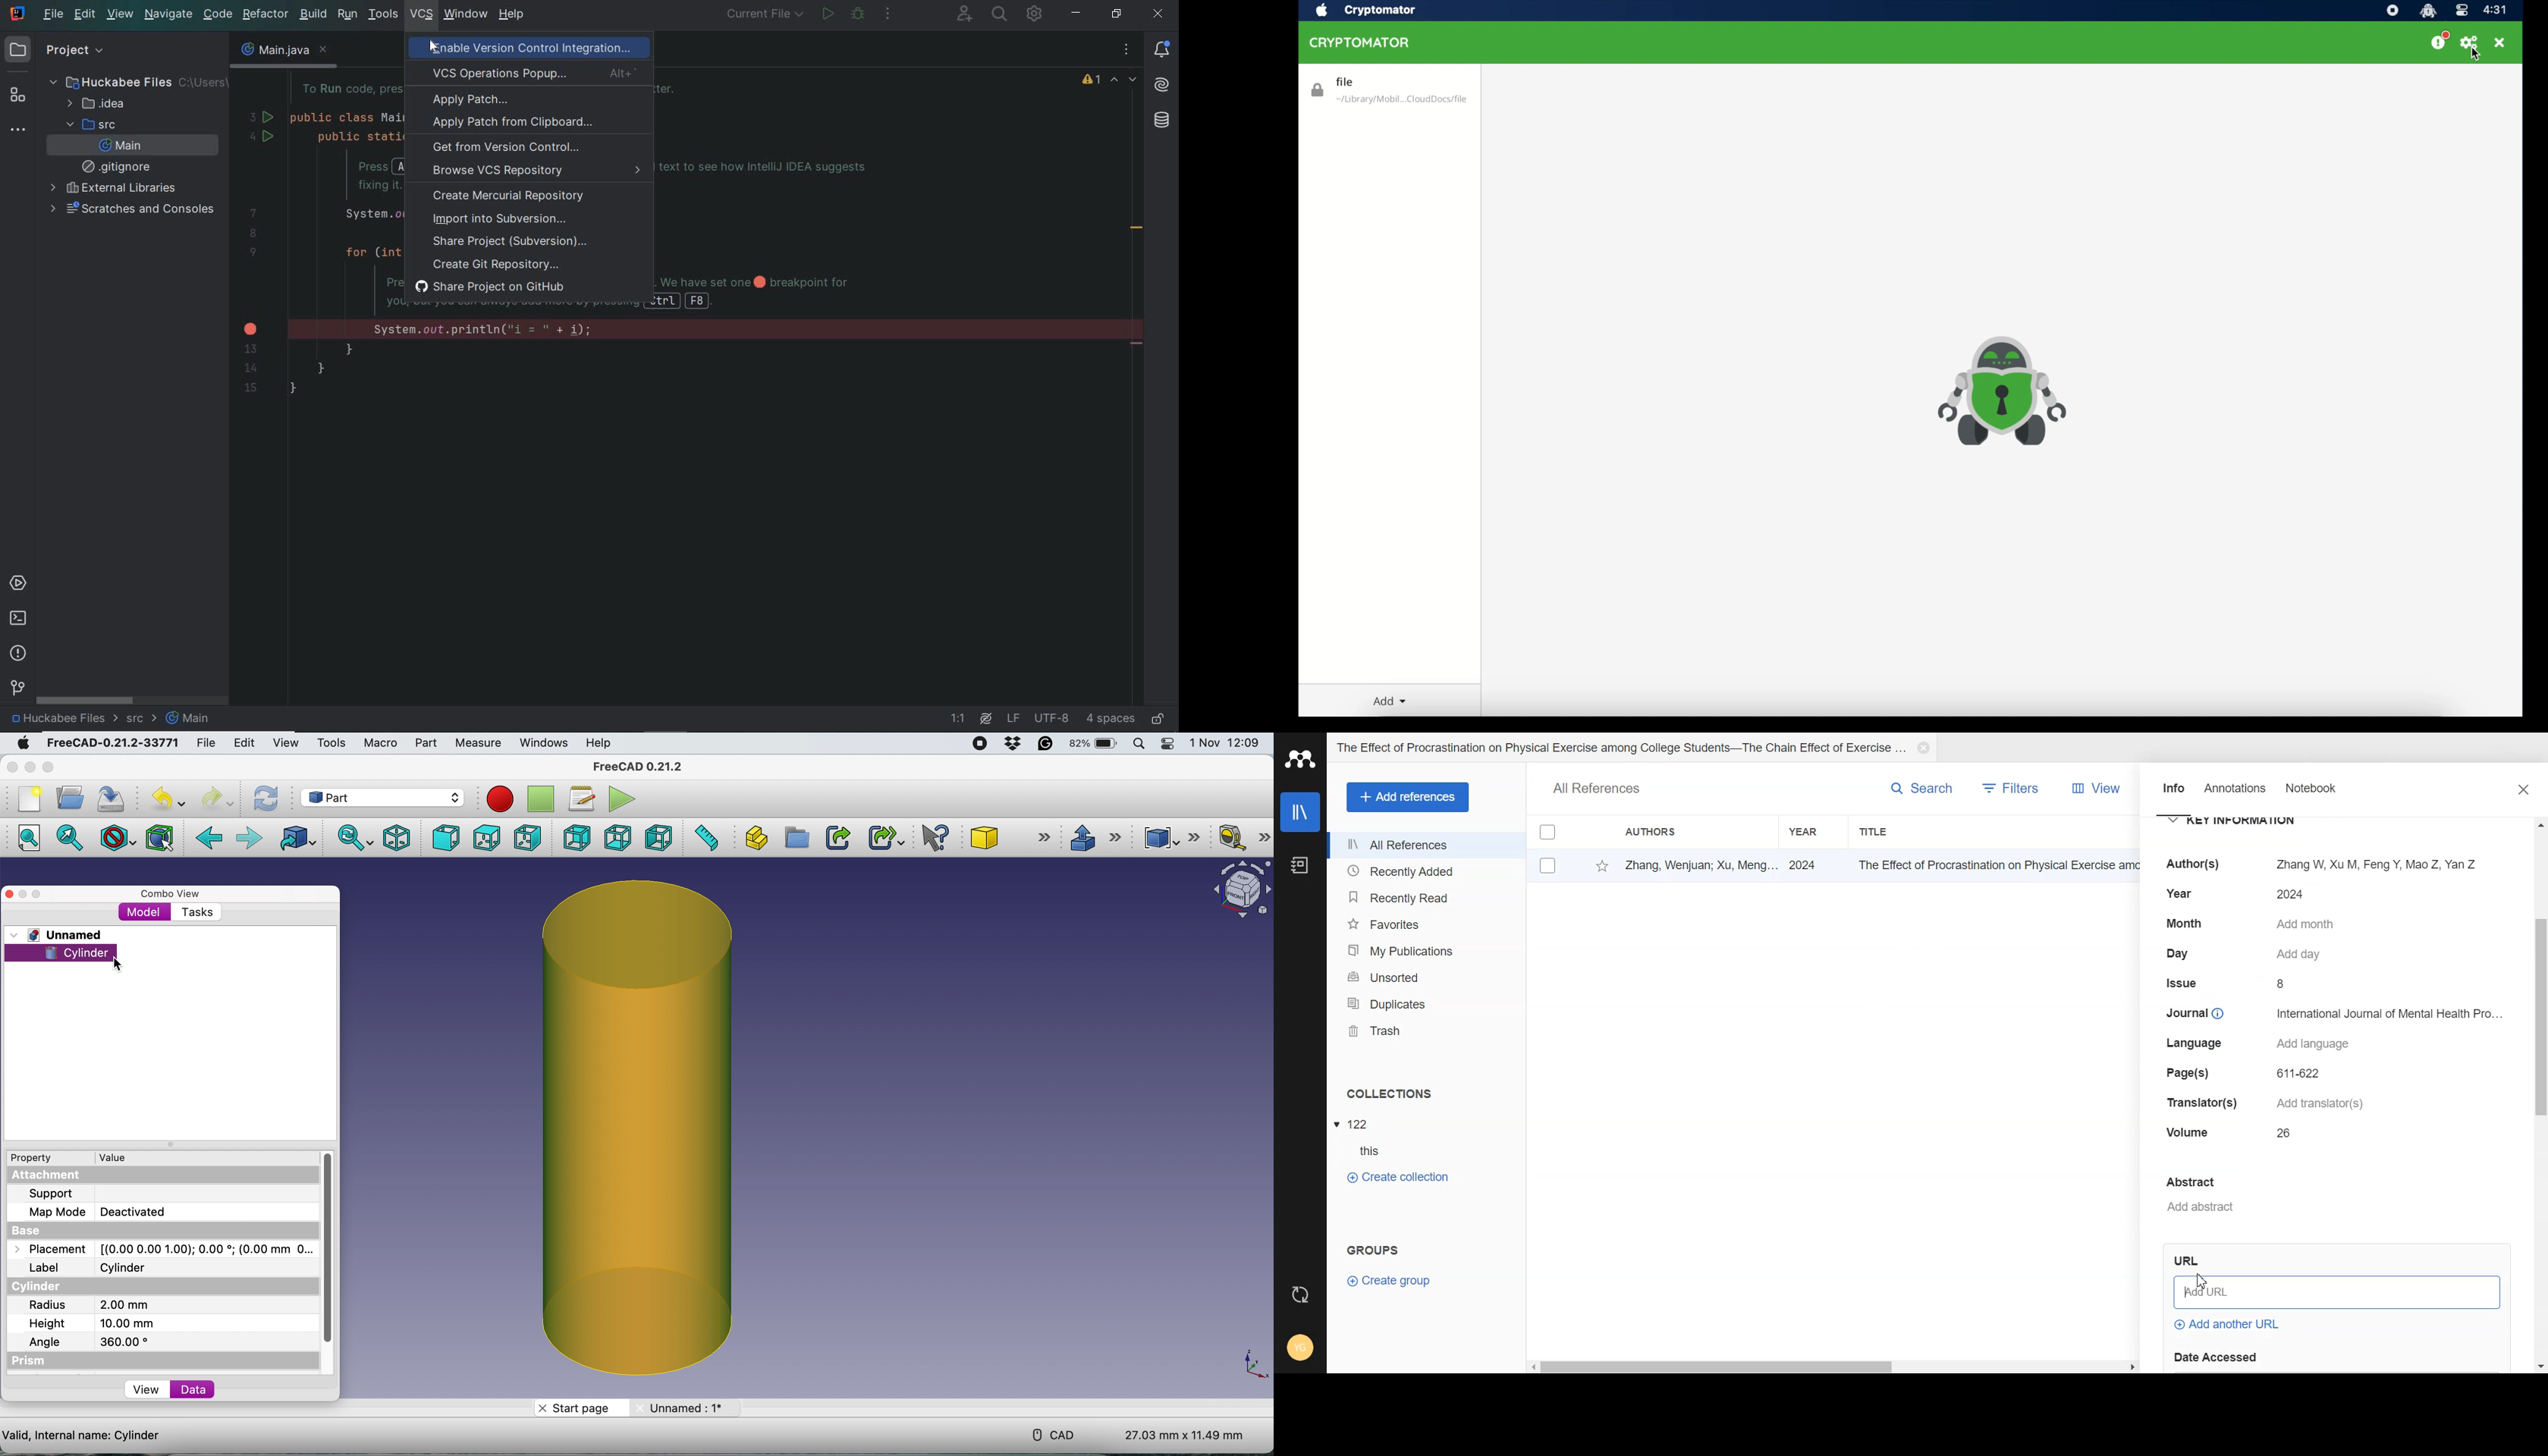  What do you see at coordinates (2232, 895) in the screenshot?
I see `Year 2024` at bounding box center [2232, 895].